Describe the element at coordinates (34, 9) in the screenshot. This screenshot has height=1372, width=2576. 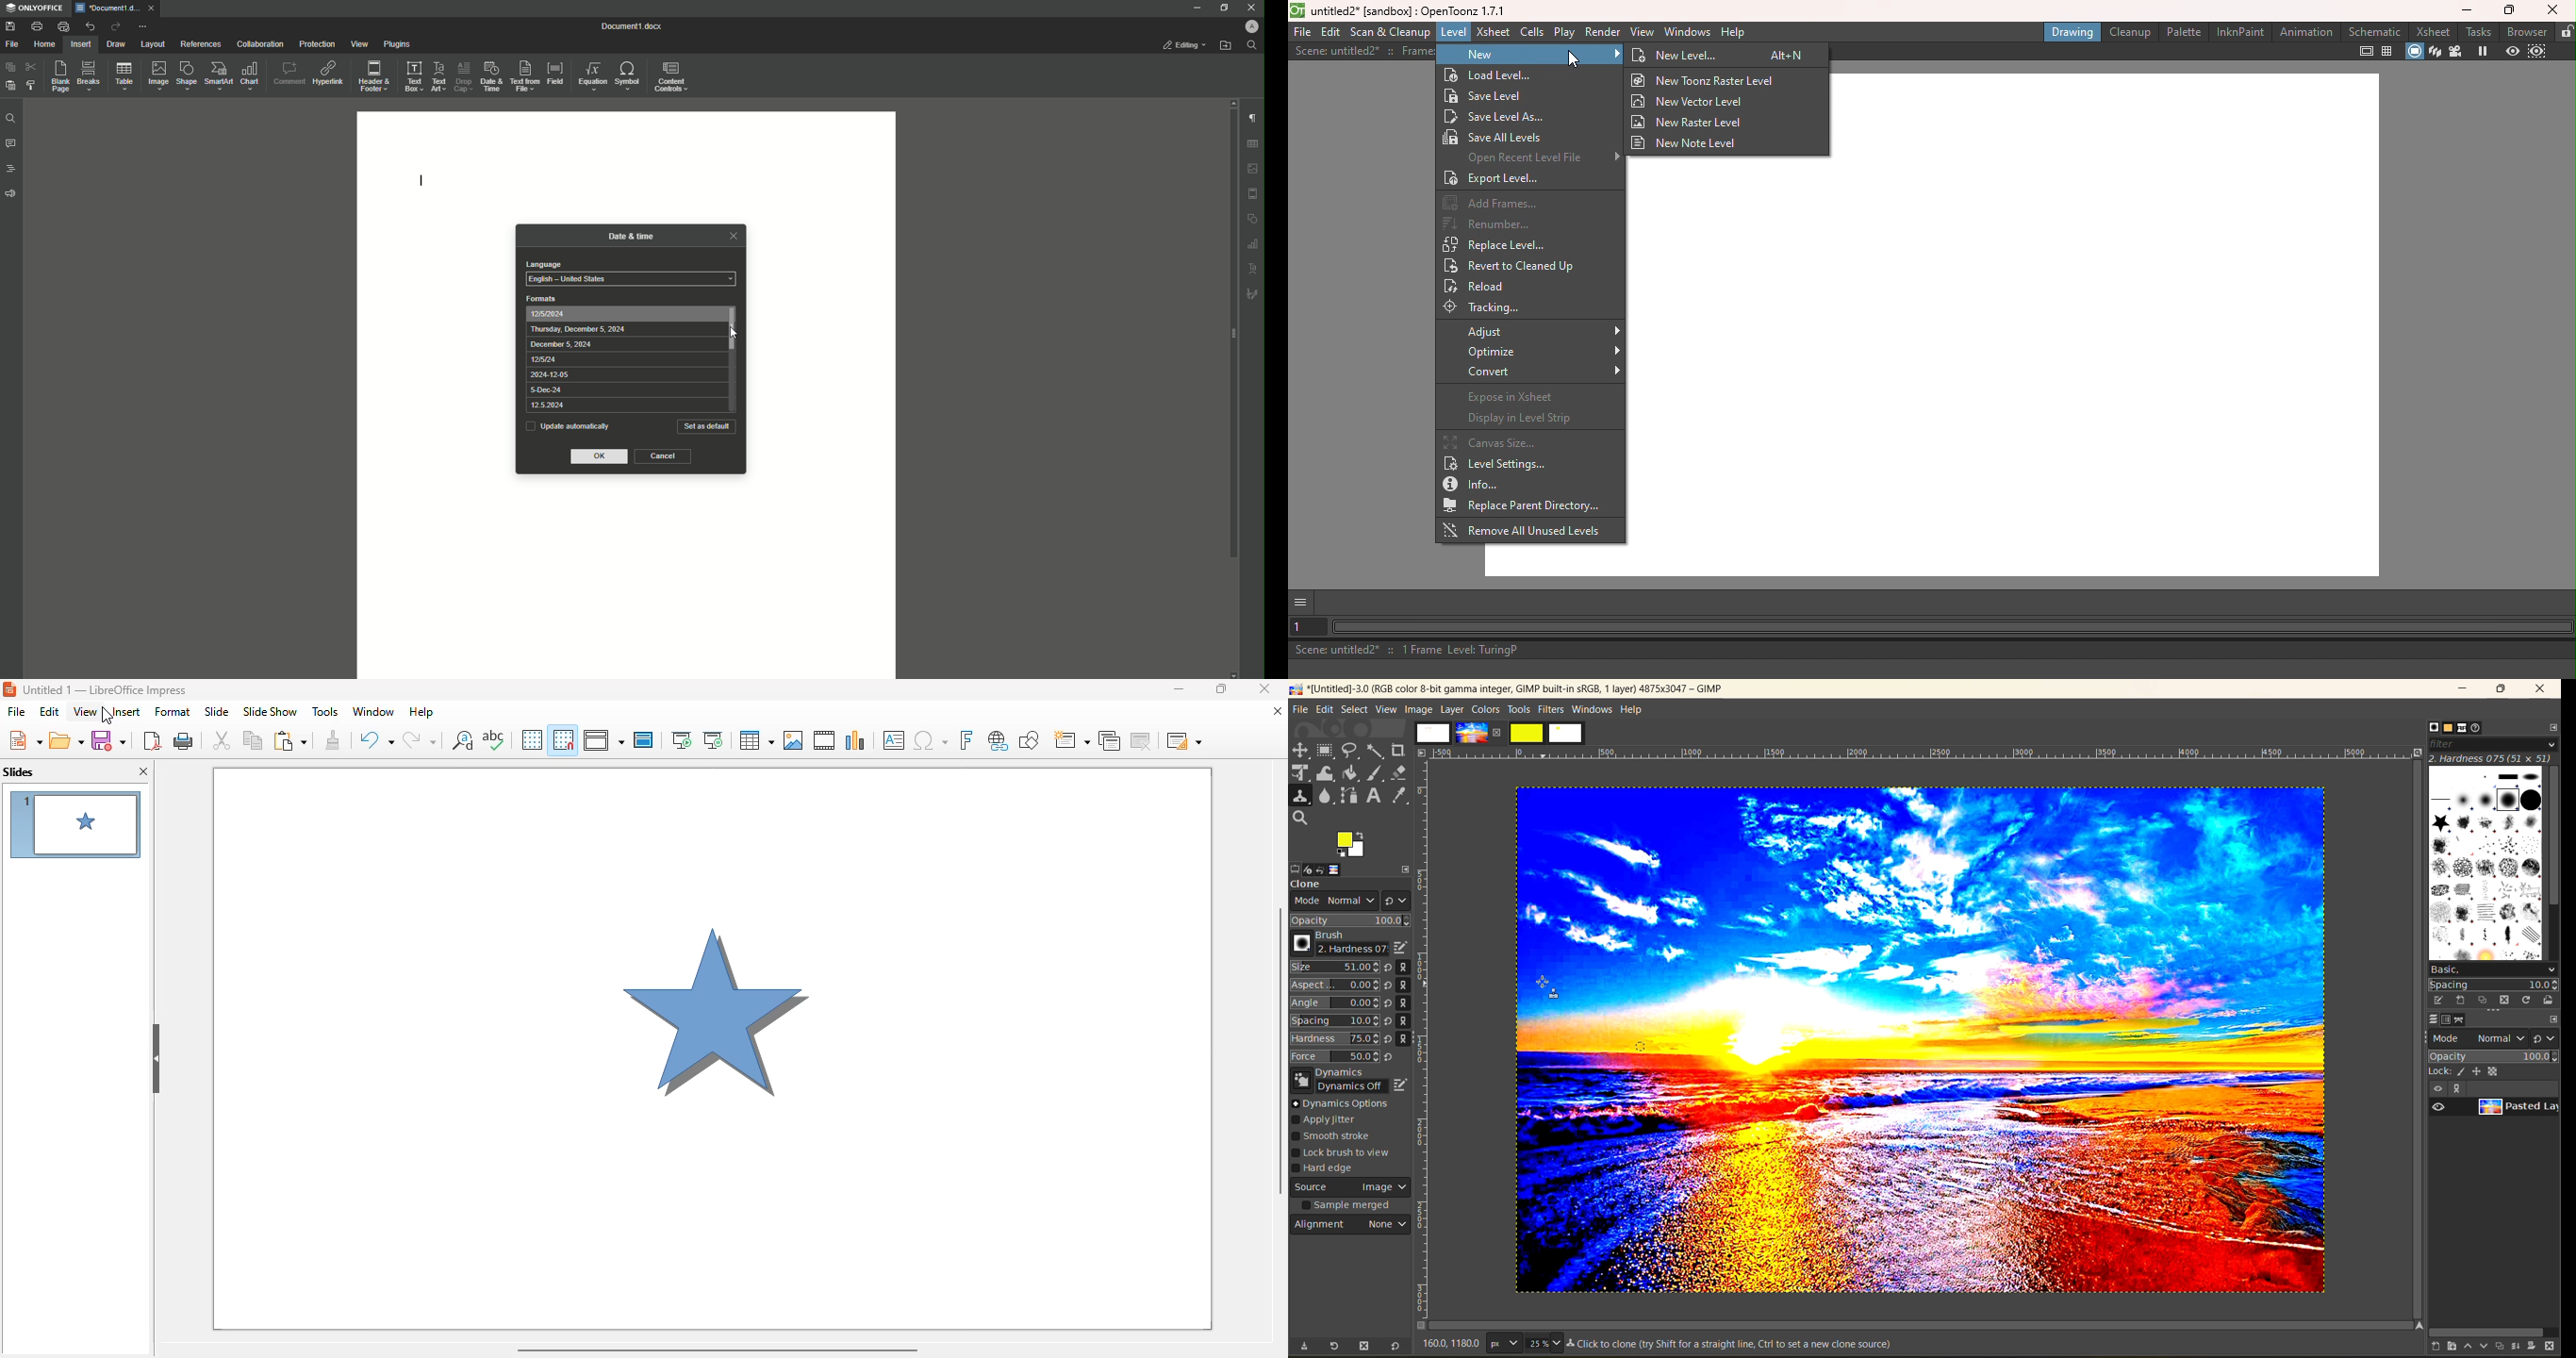
I see `ONLYOFFICE` at that location.